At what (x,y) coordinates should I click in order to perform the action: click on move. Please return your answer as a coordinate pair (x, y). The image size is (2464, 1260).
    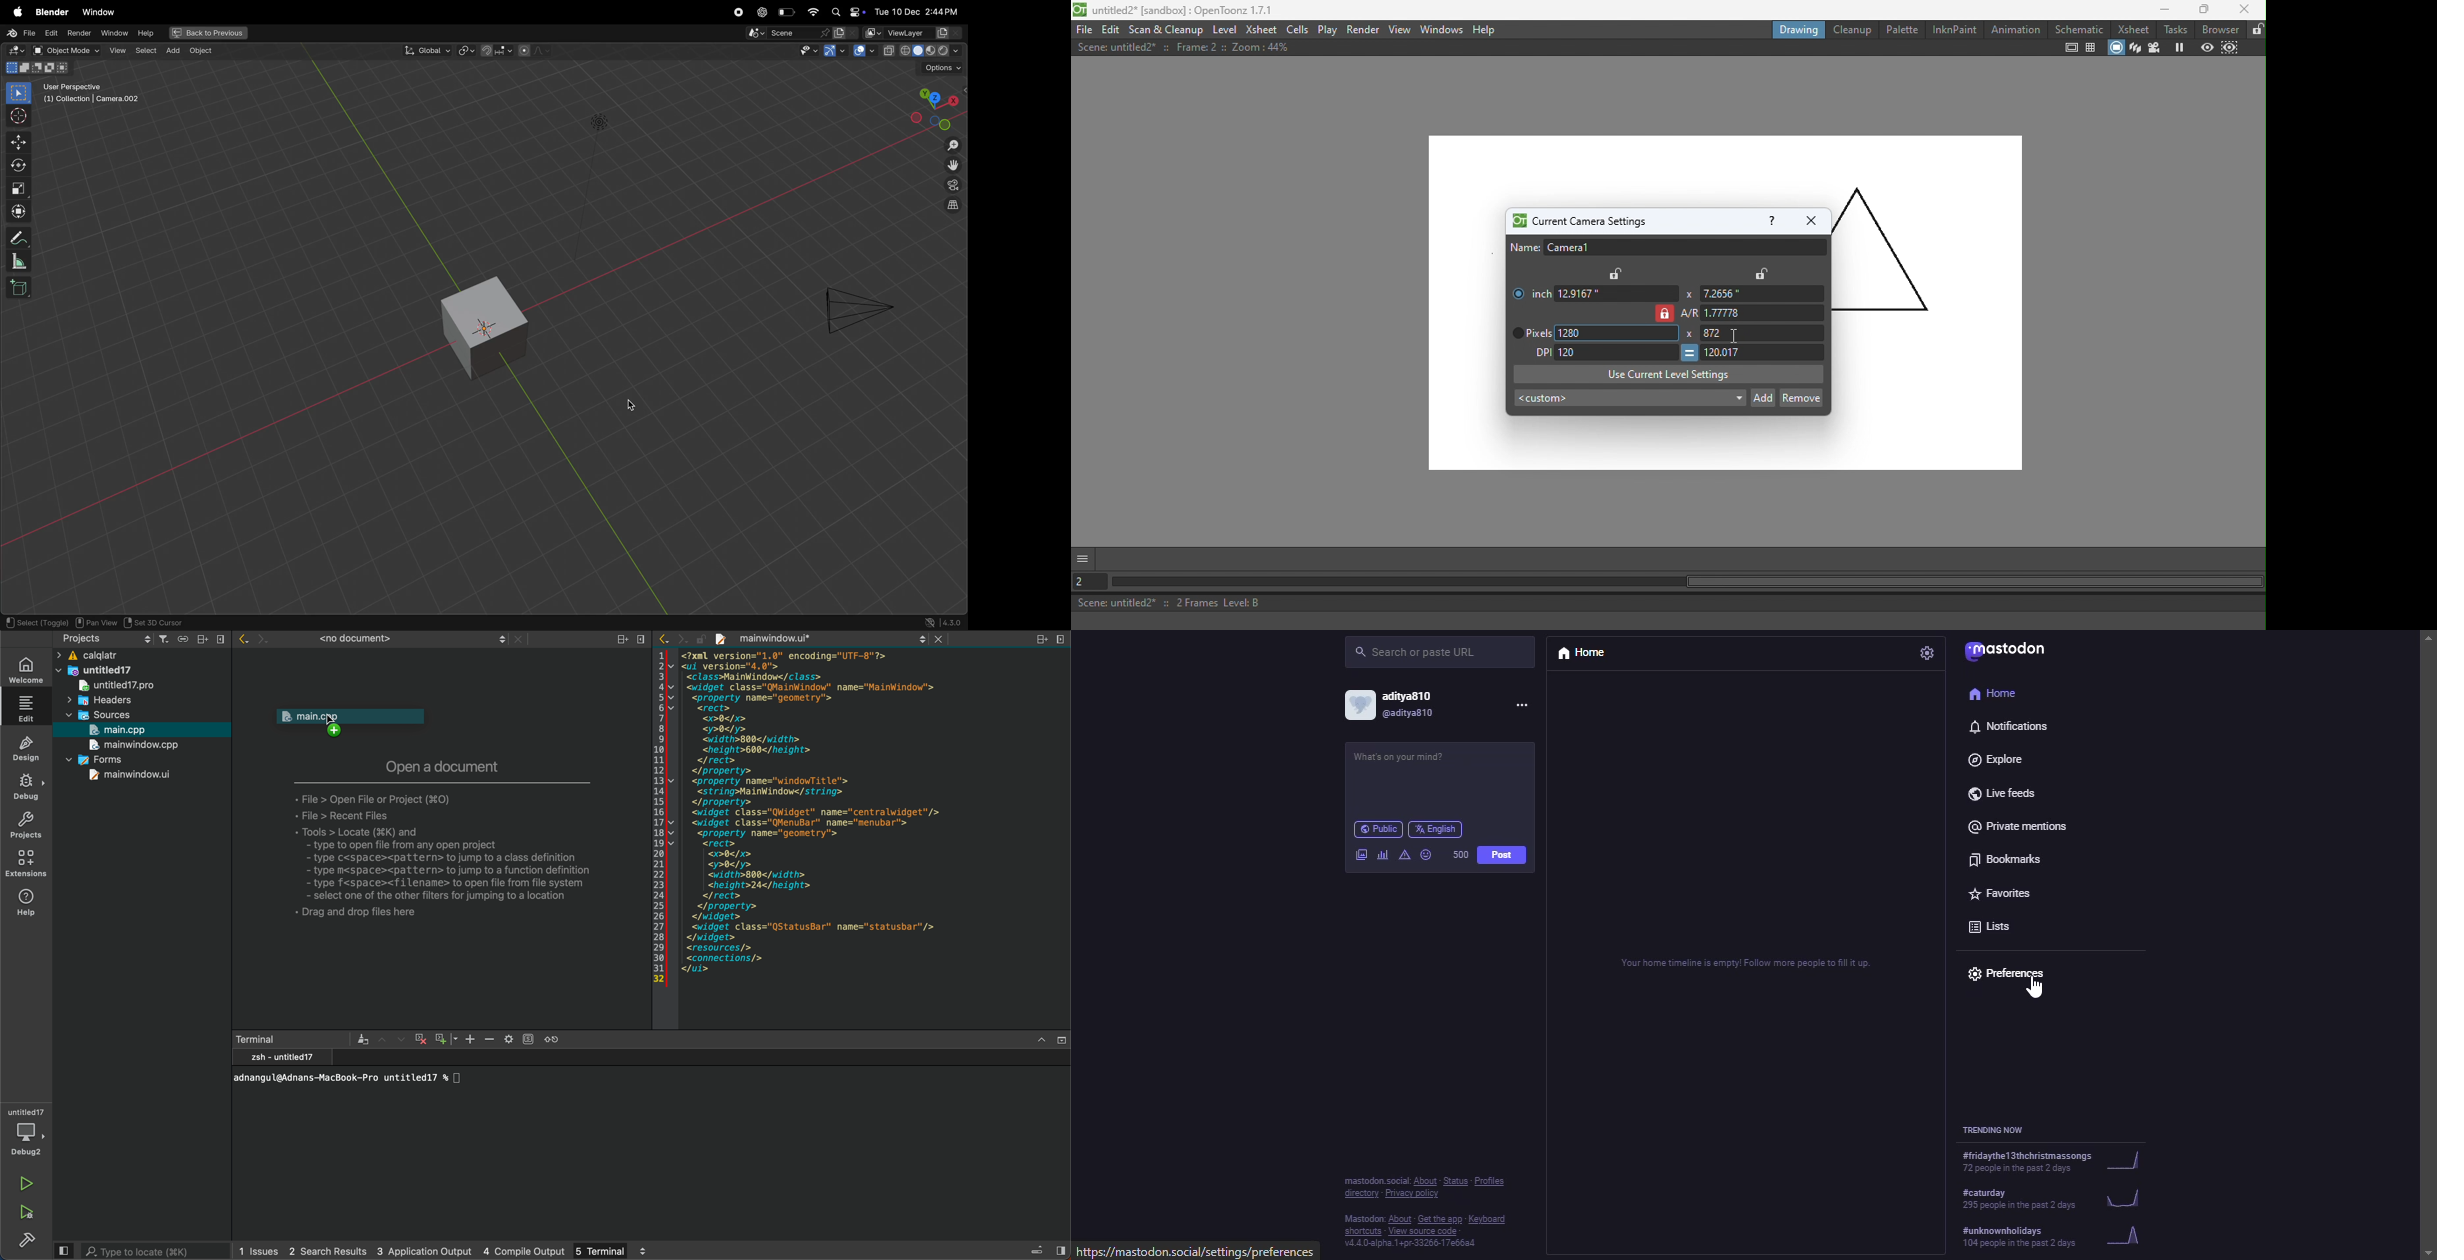
    Looking at the image, I should click on (16, 209).